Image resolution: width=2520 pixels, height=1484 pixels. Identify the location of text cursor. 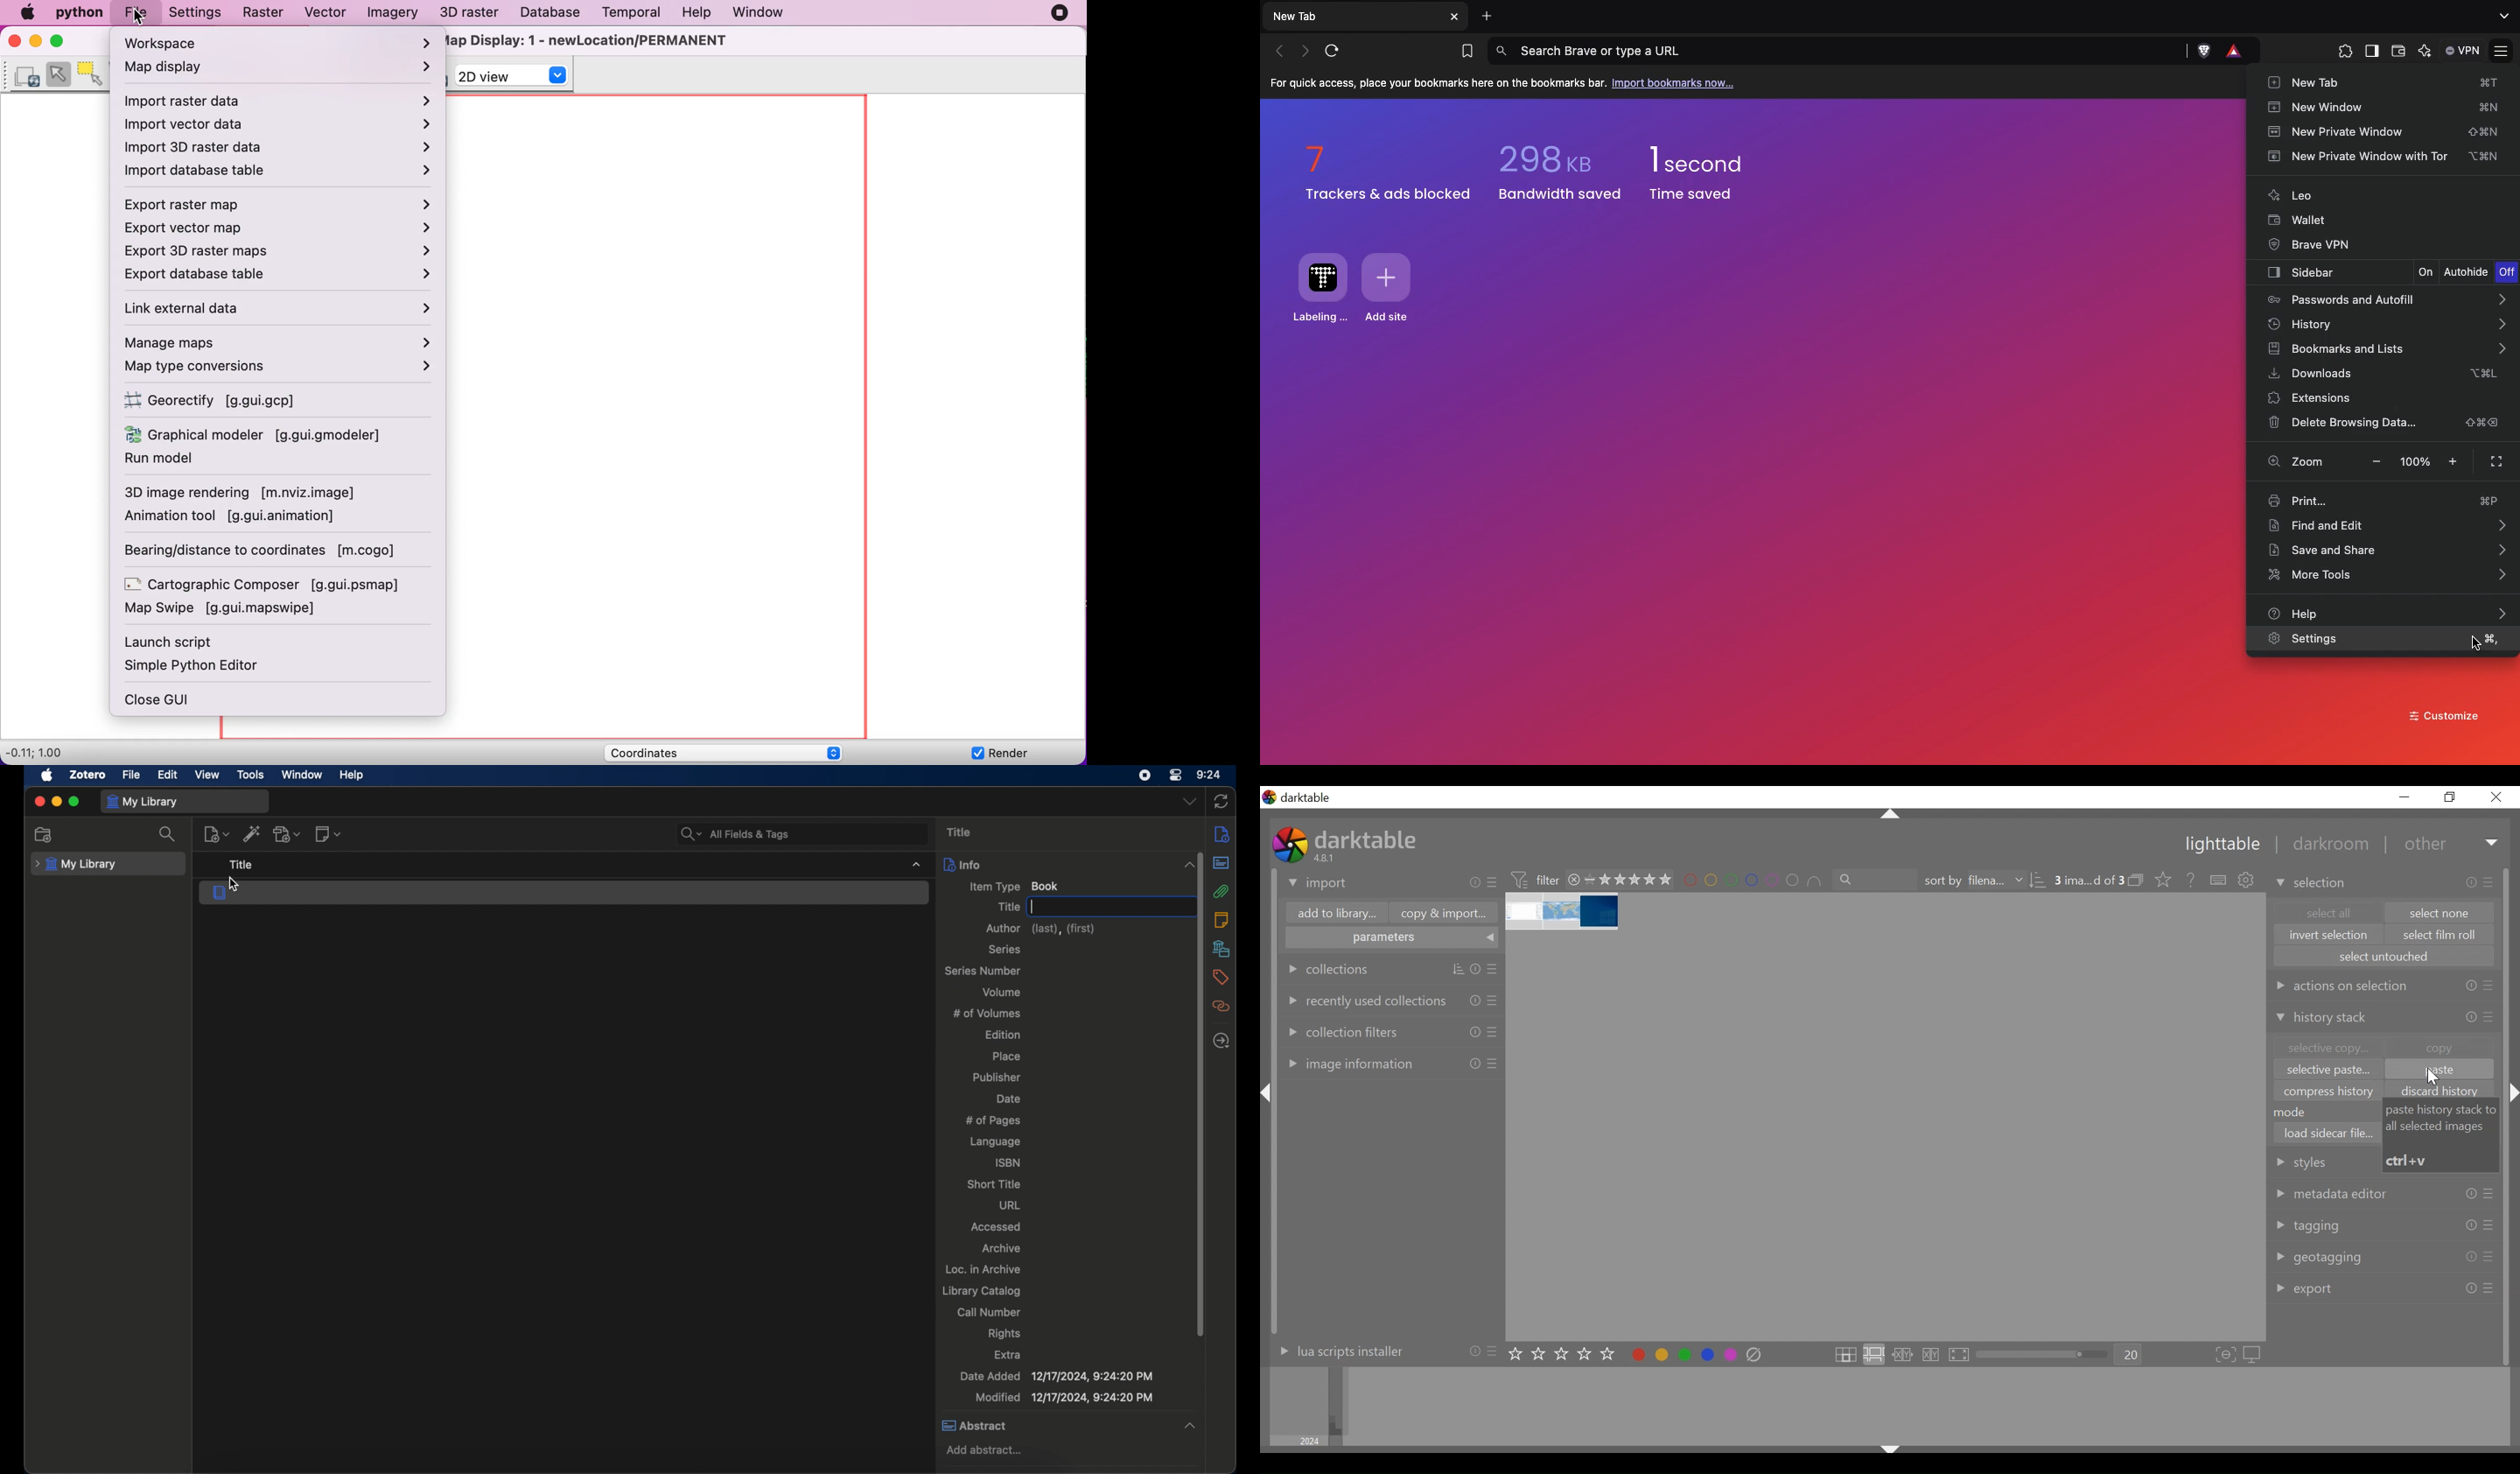
(1034, 905).